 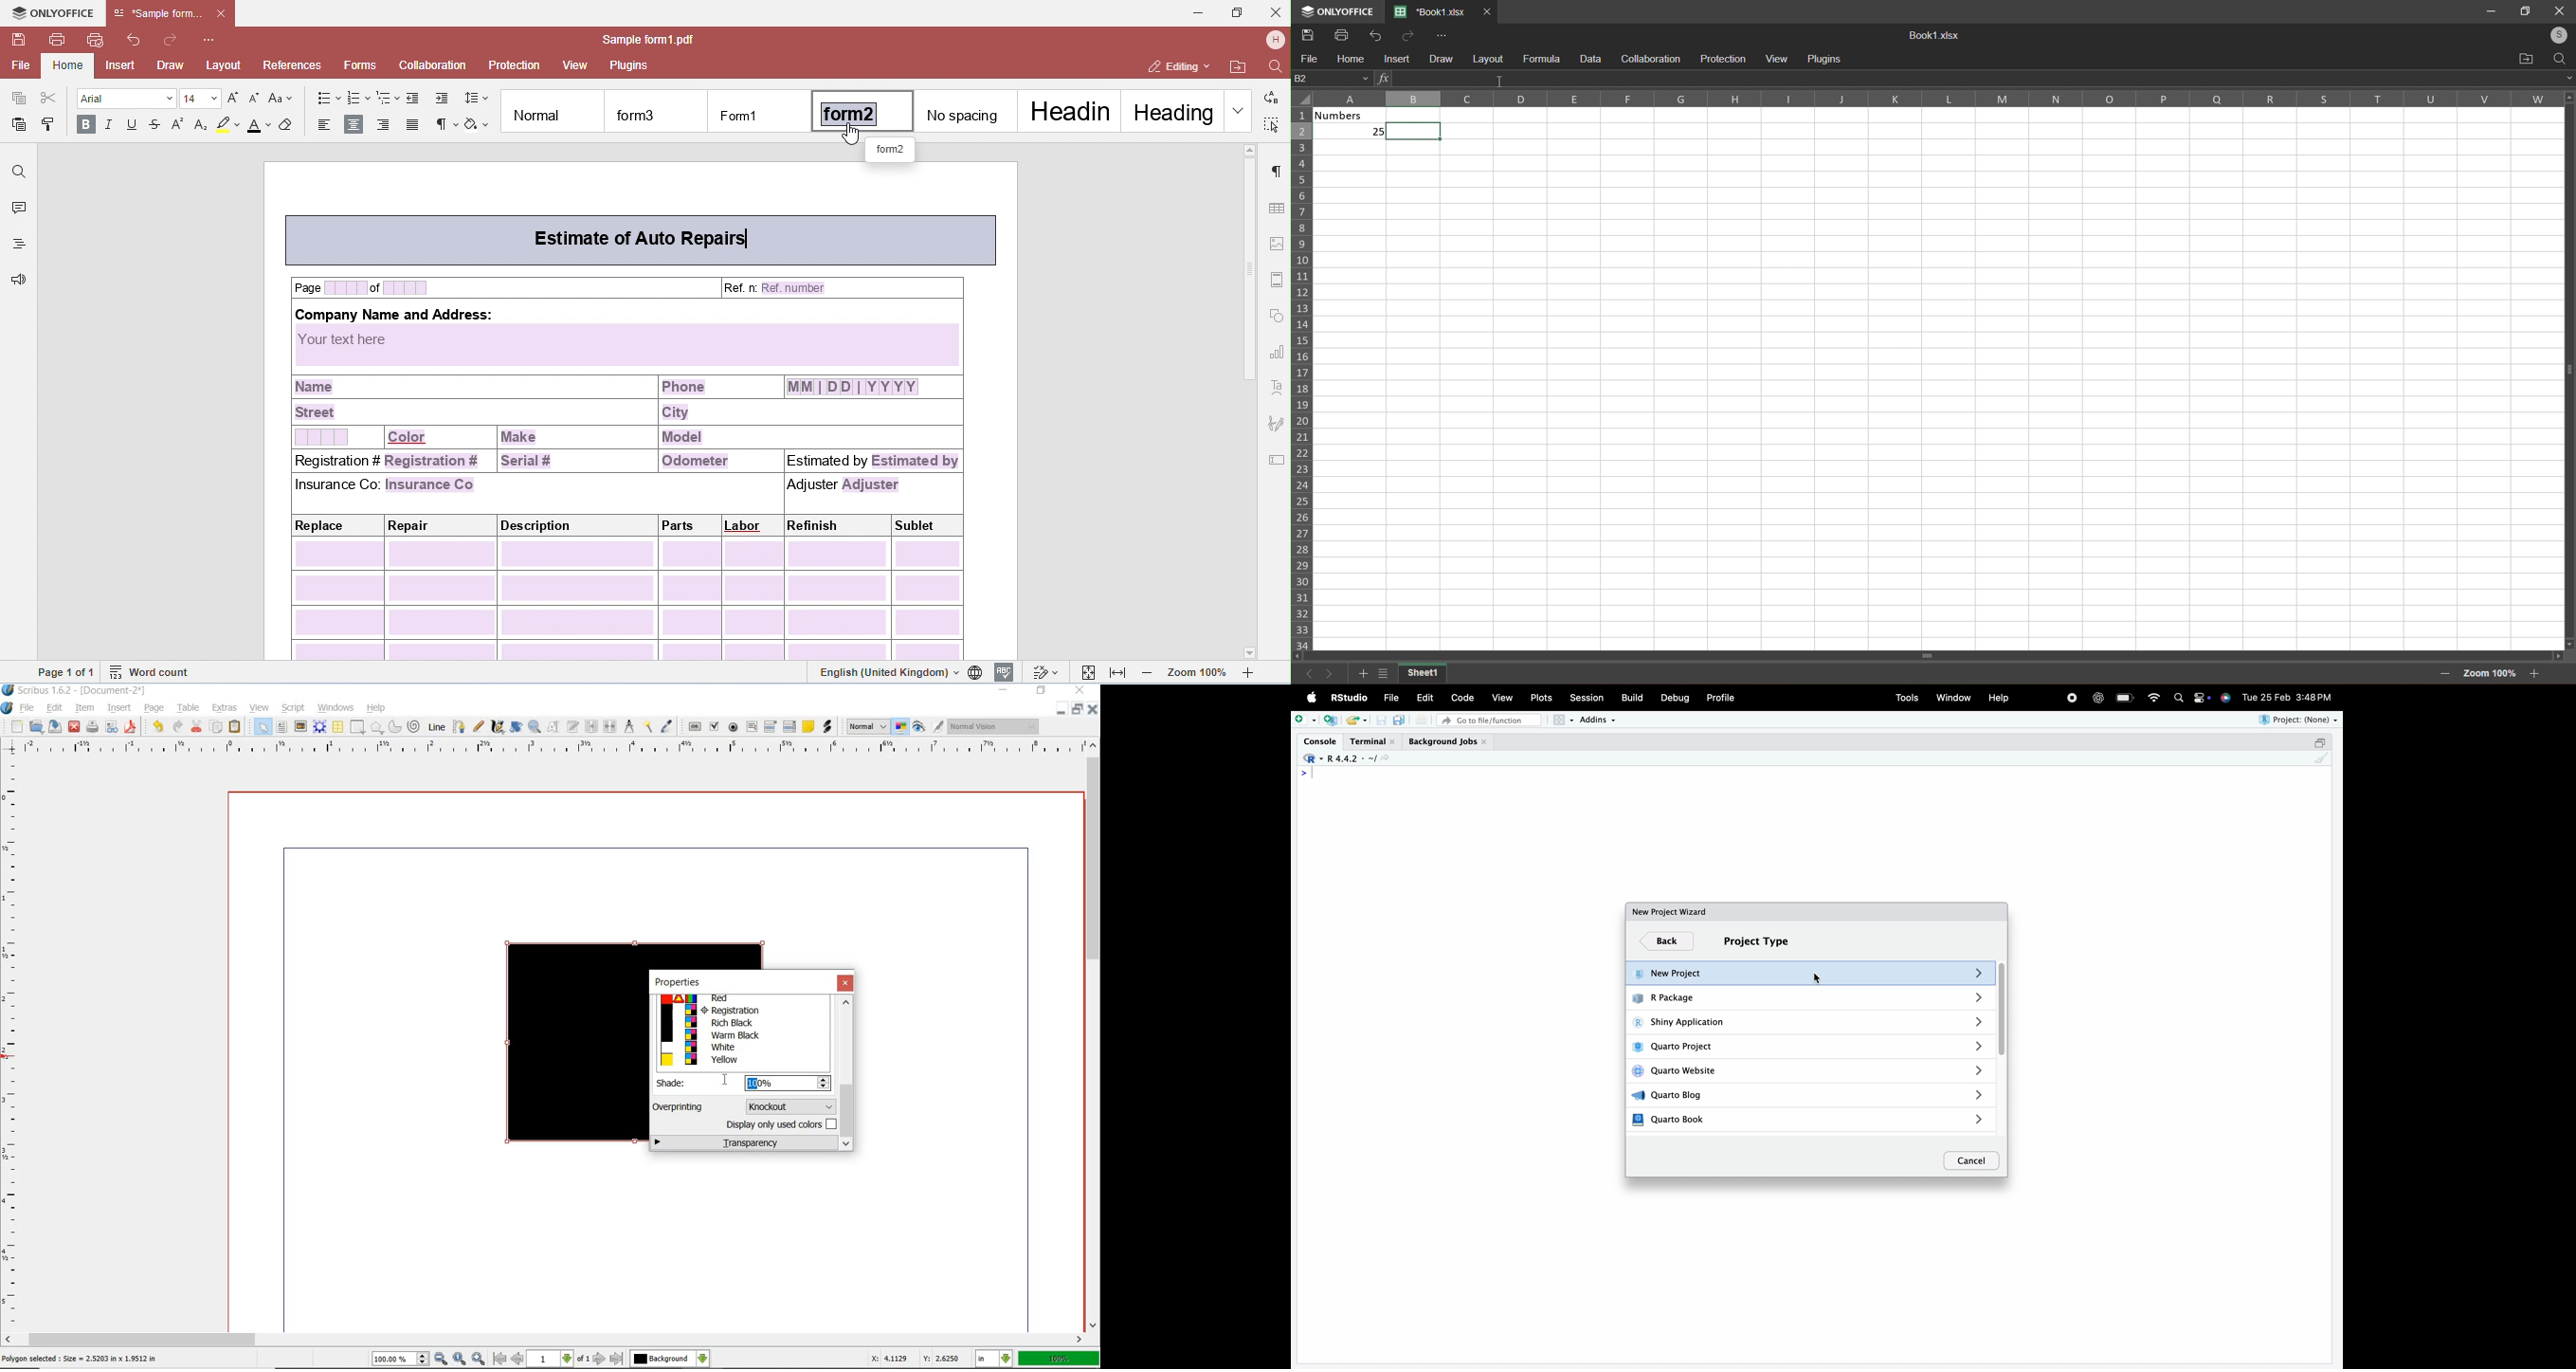 I want to click on spiral, so click(x=416, y=728).